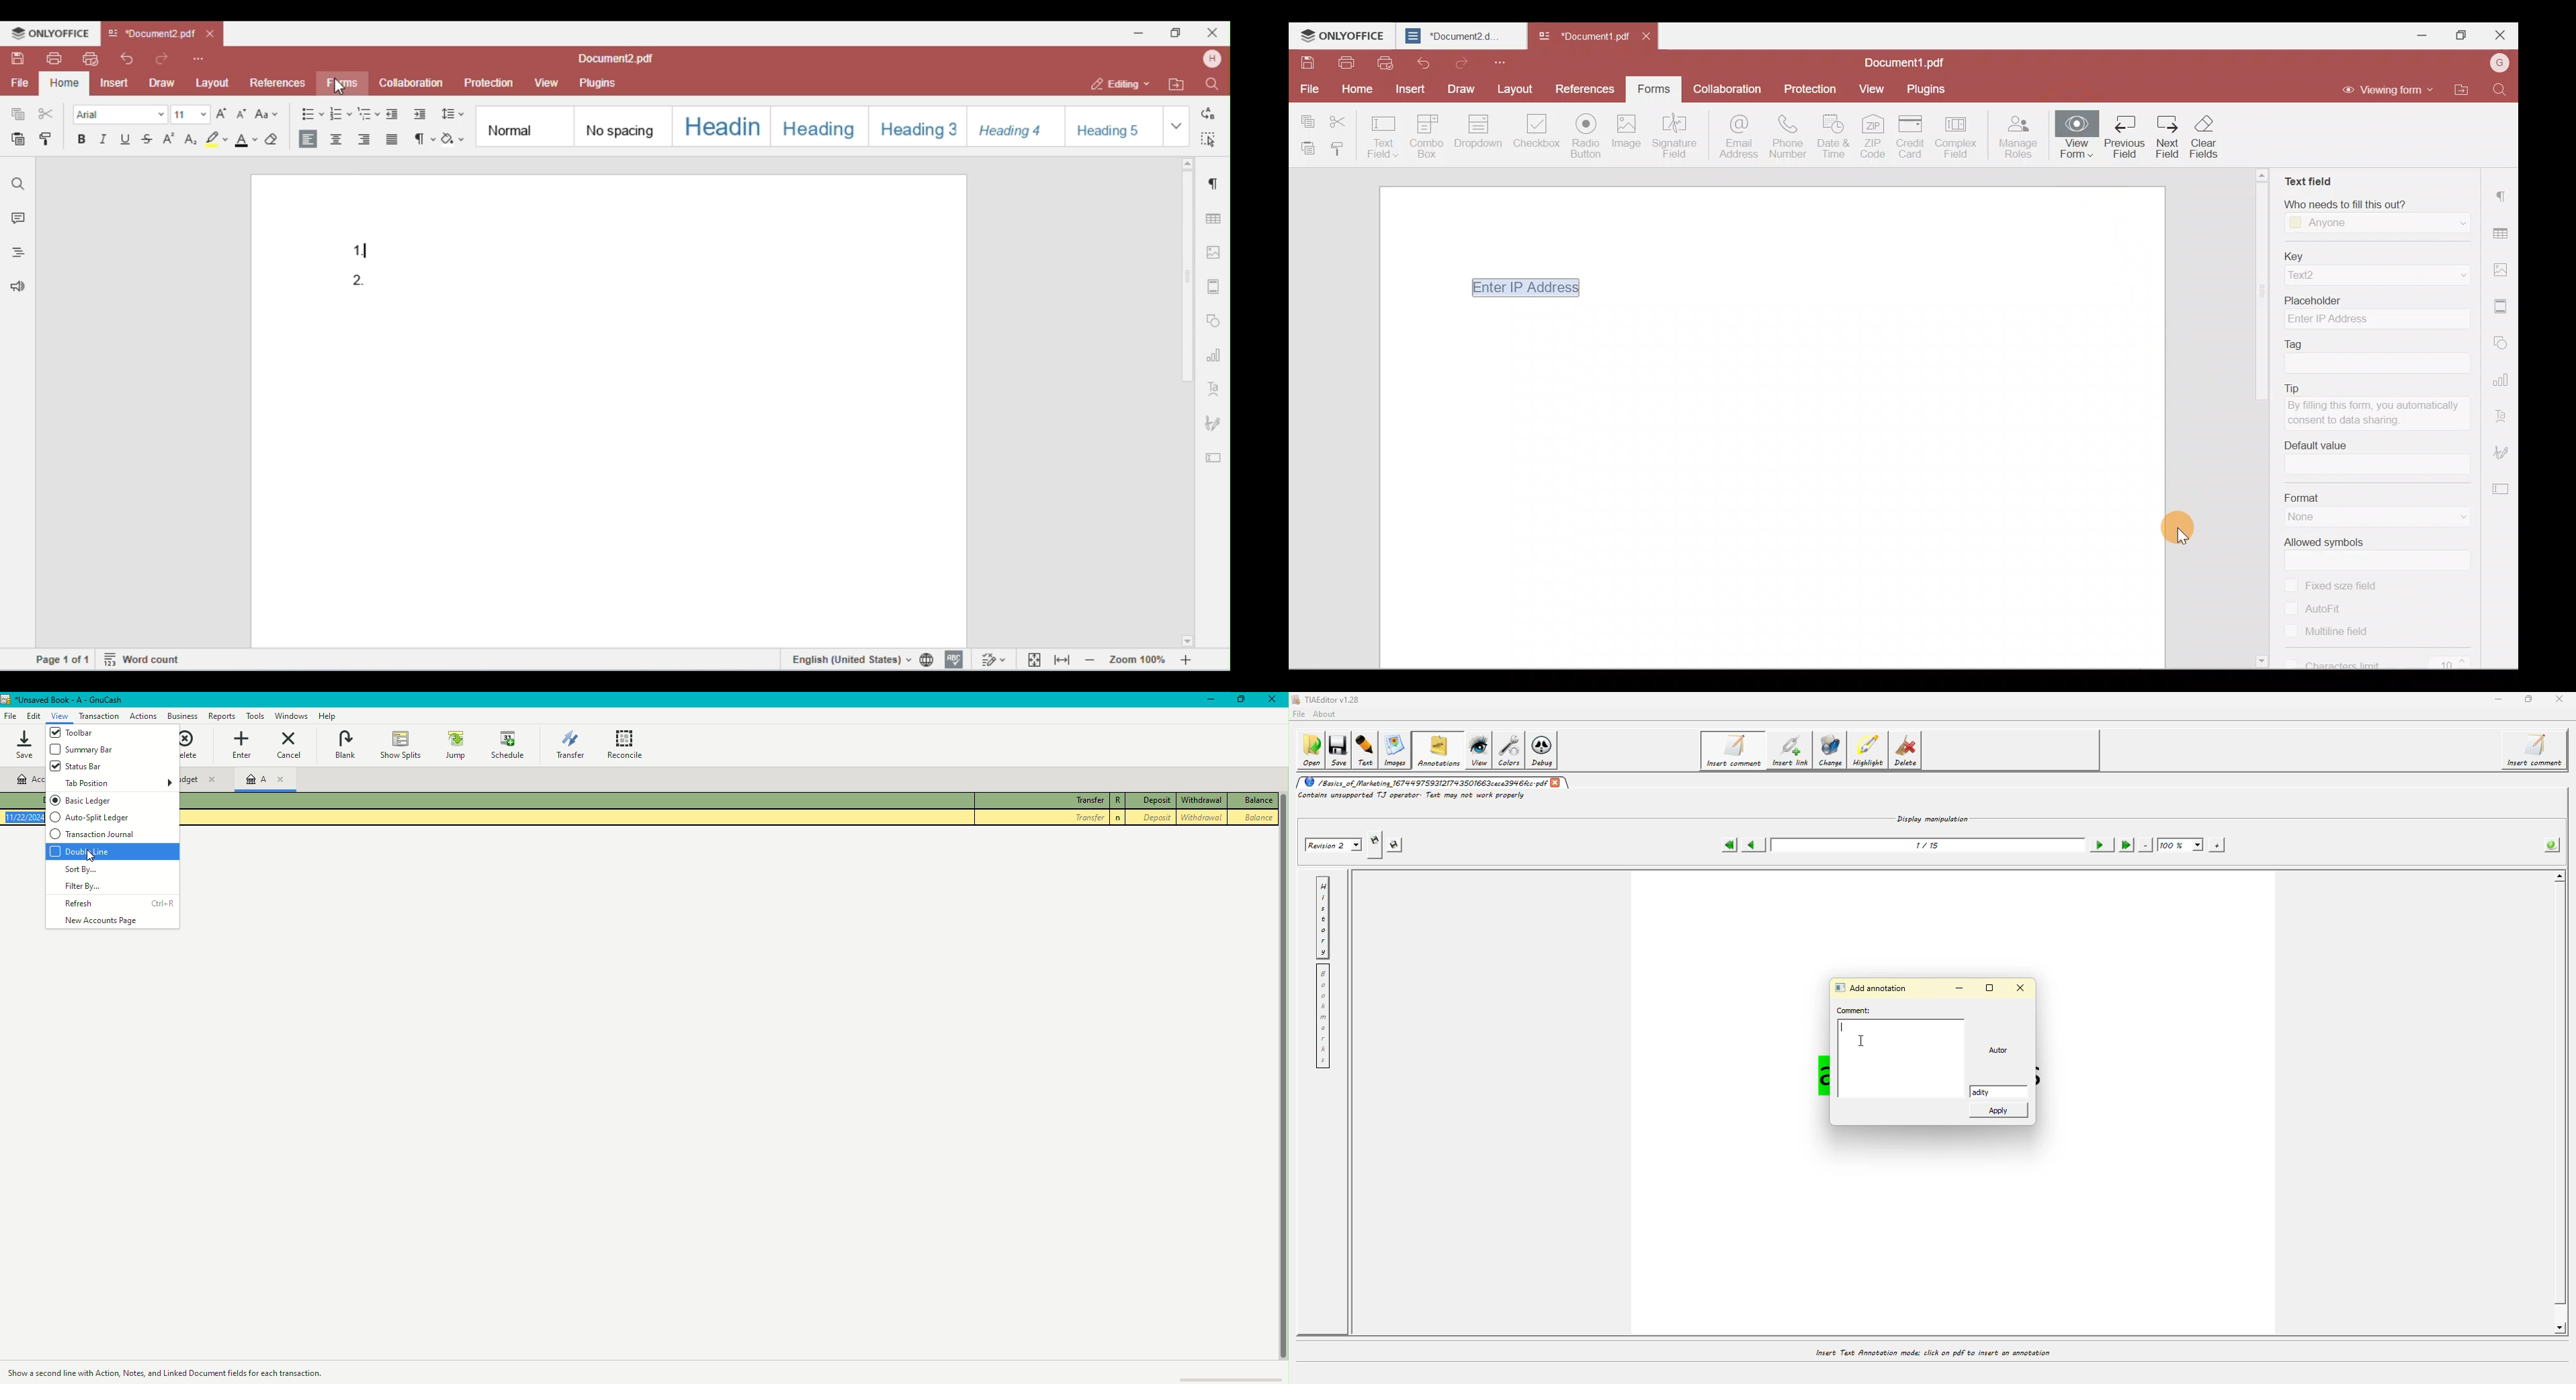 Image resolution: width=2576 pixels, height=1400 pixels. Describe the element at coordinates (2503, 379) in the screenshot. I see `Chart settings` at that location.